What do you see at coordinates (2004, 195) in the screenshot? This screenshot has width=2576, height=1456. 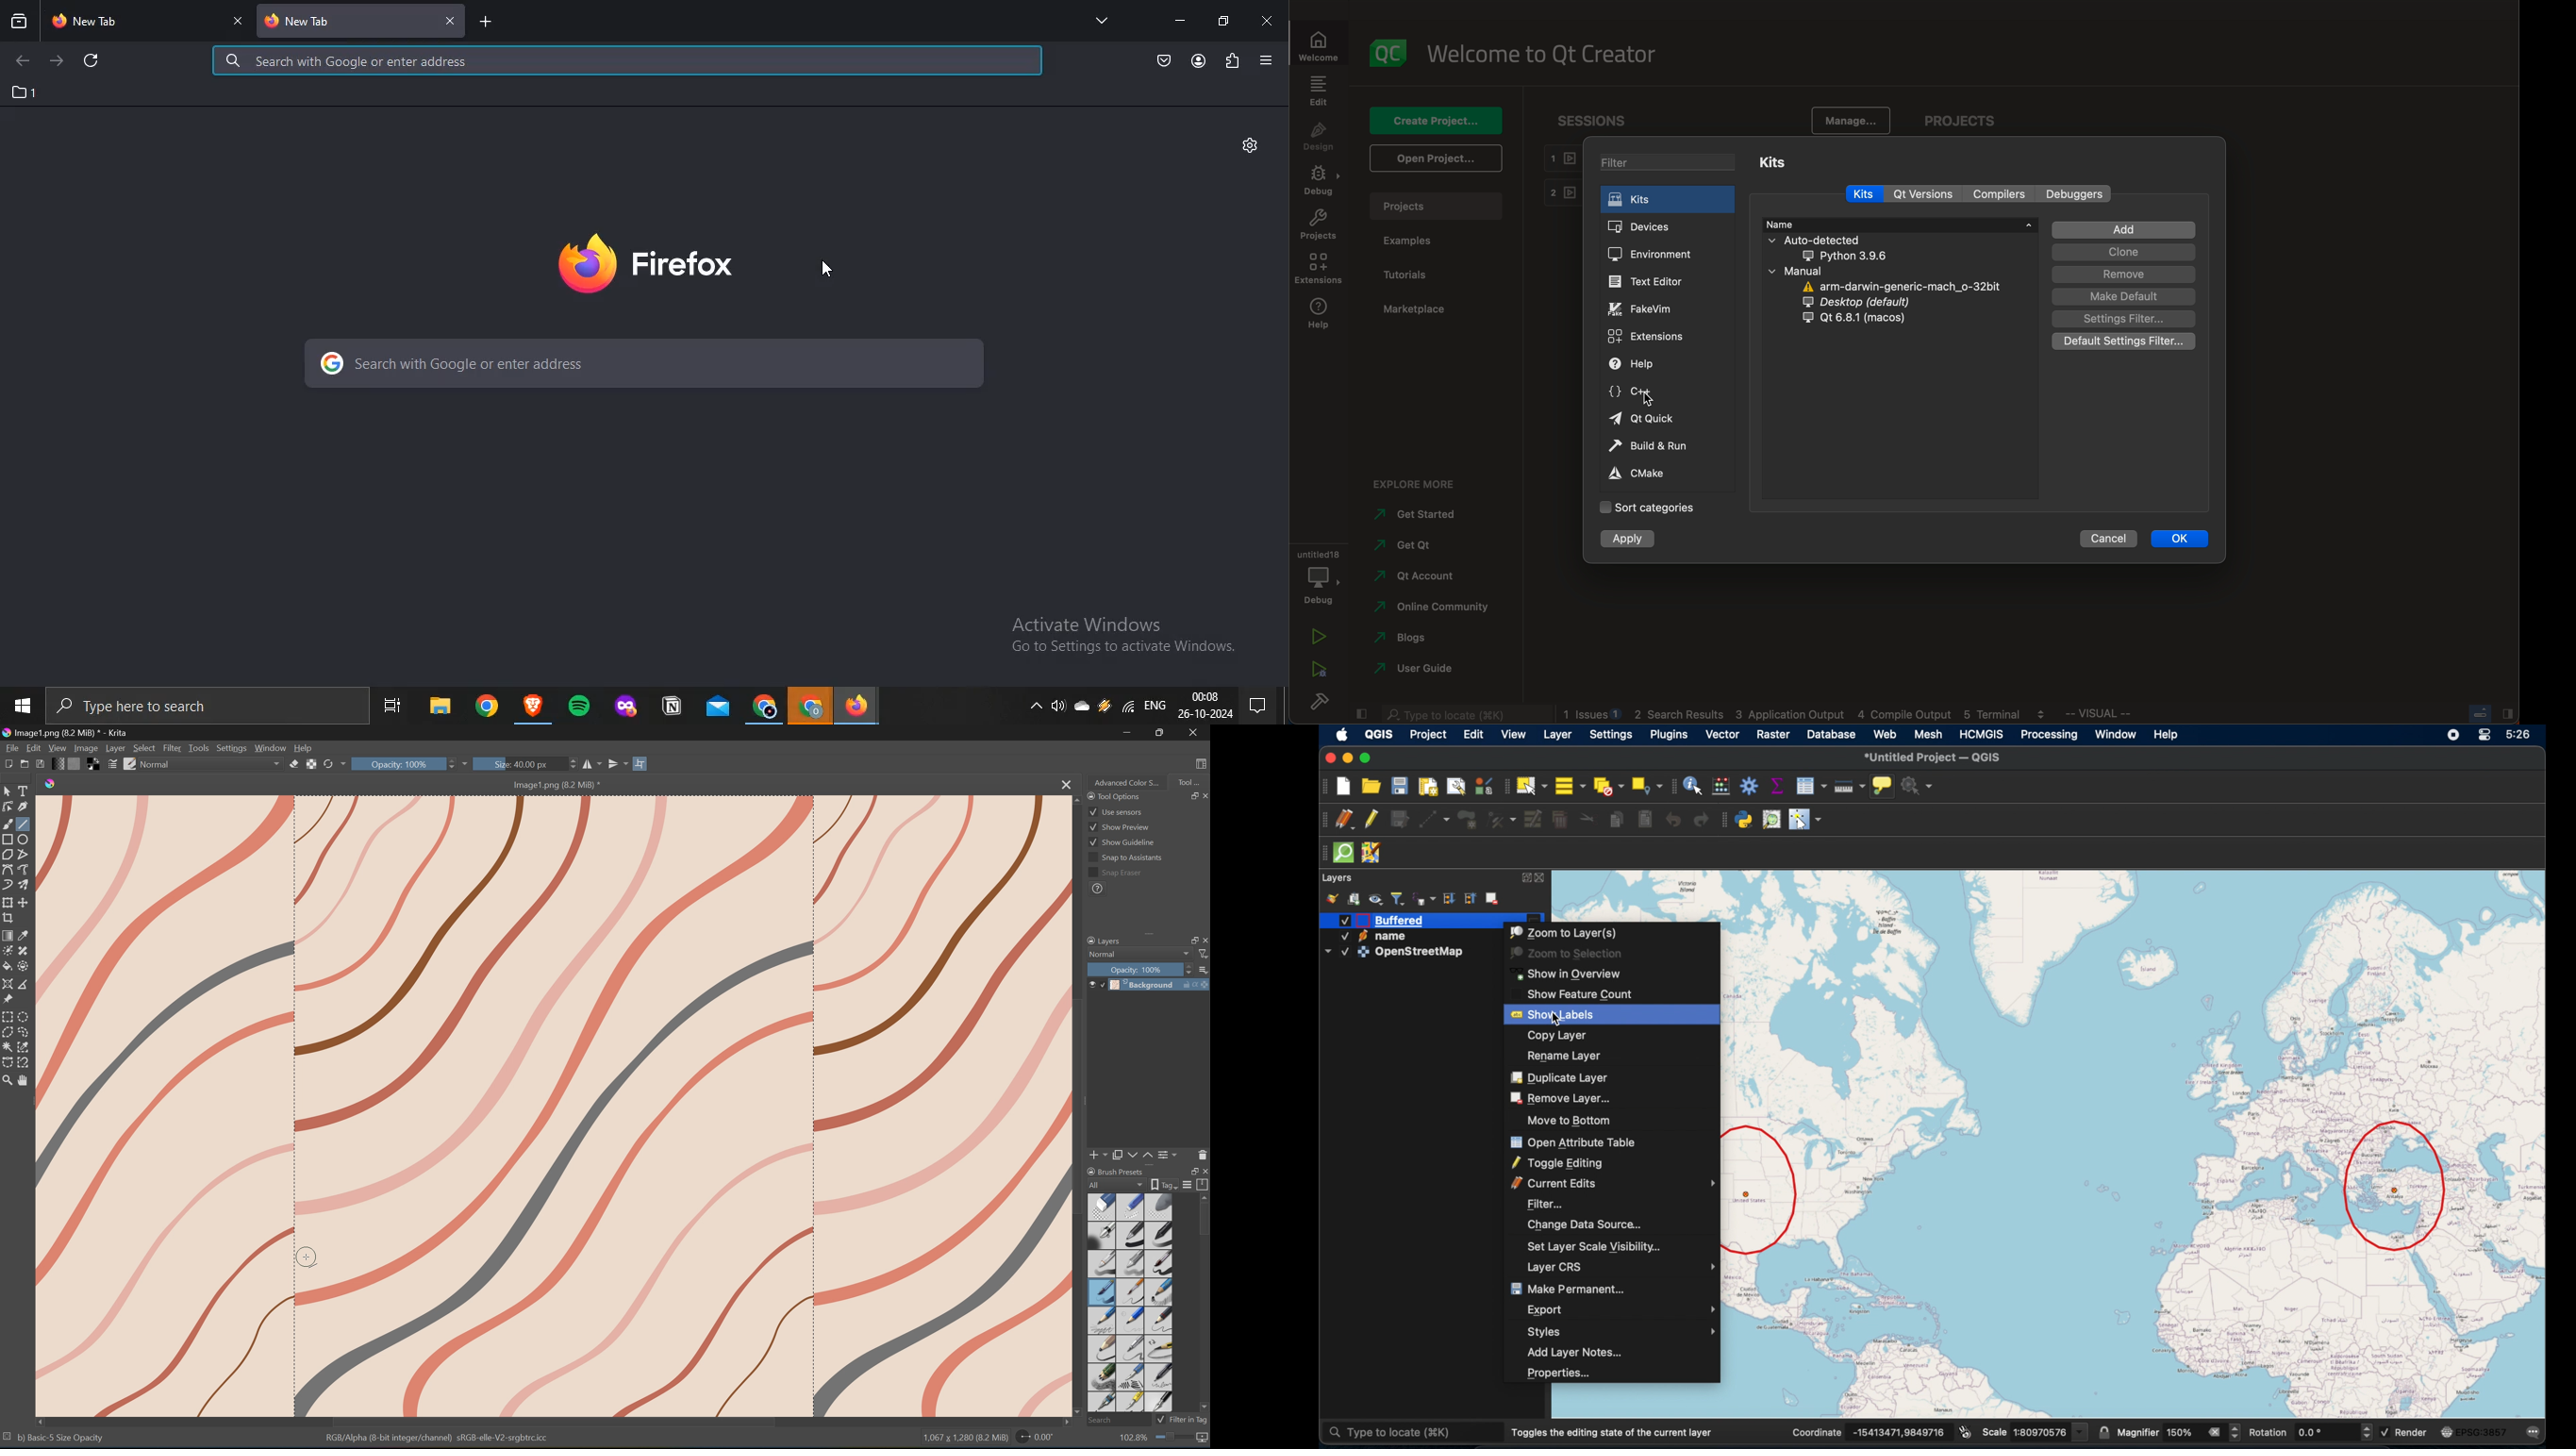 I see `compilers` at bounding box center [2004, 195].